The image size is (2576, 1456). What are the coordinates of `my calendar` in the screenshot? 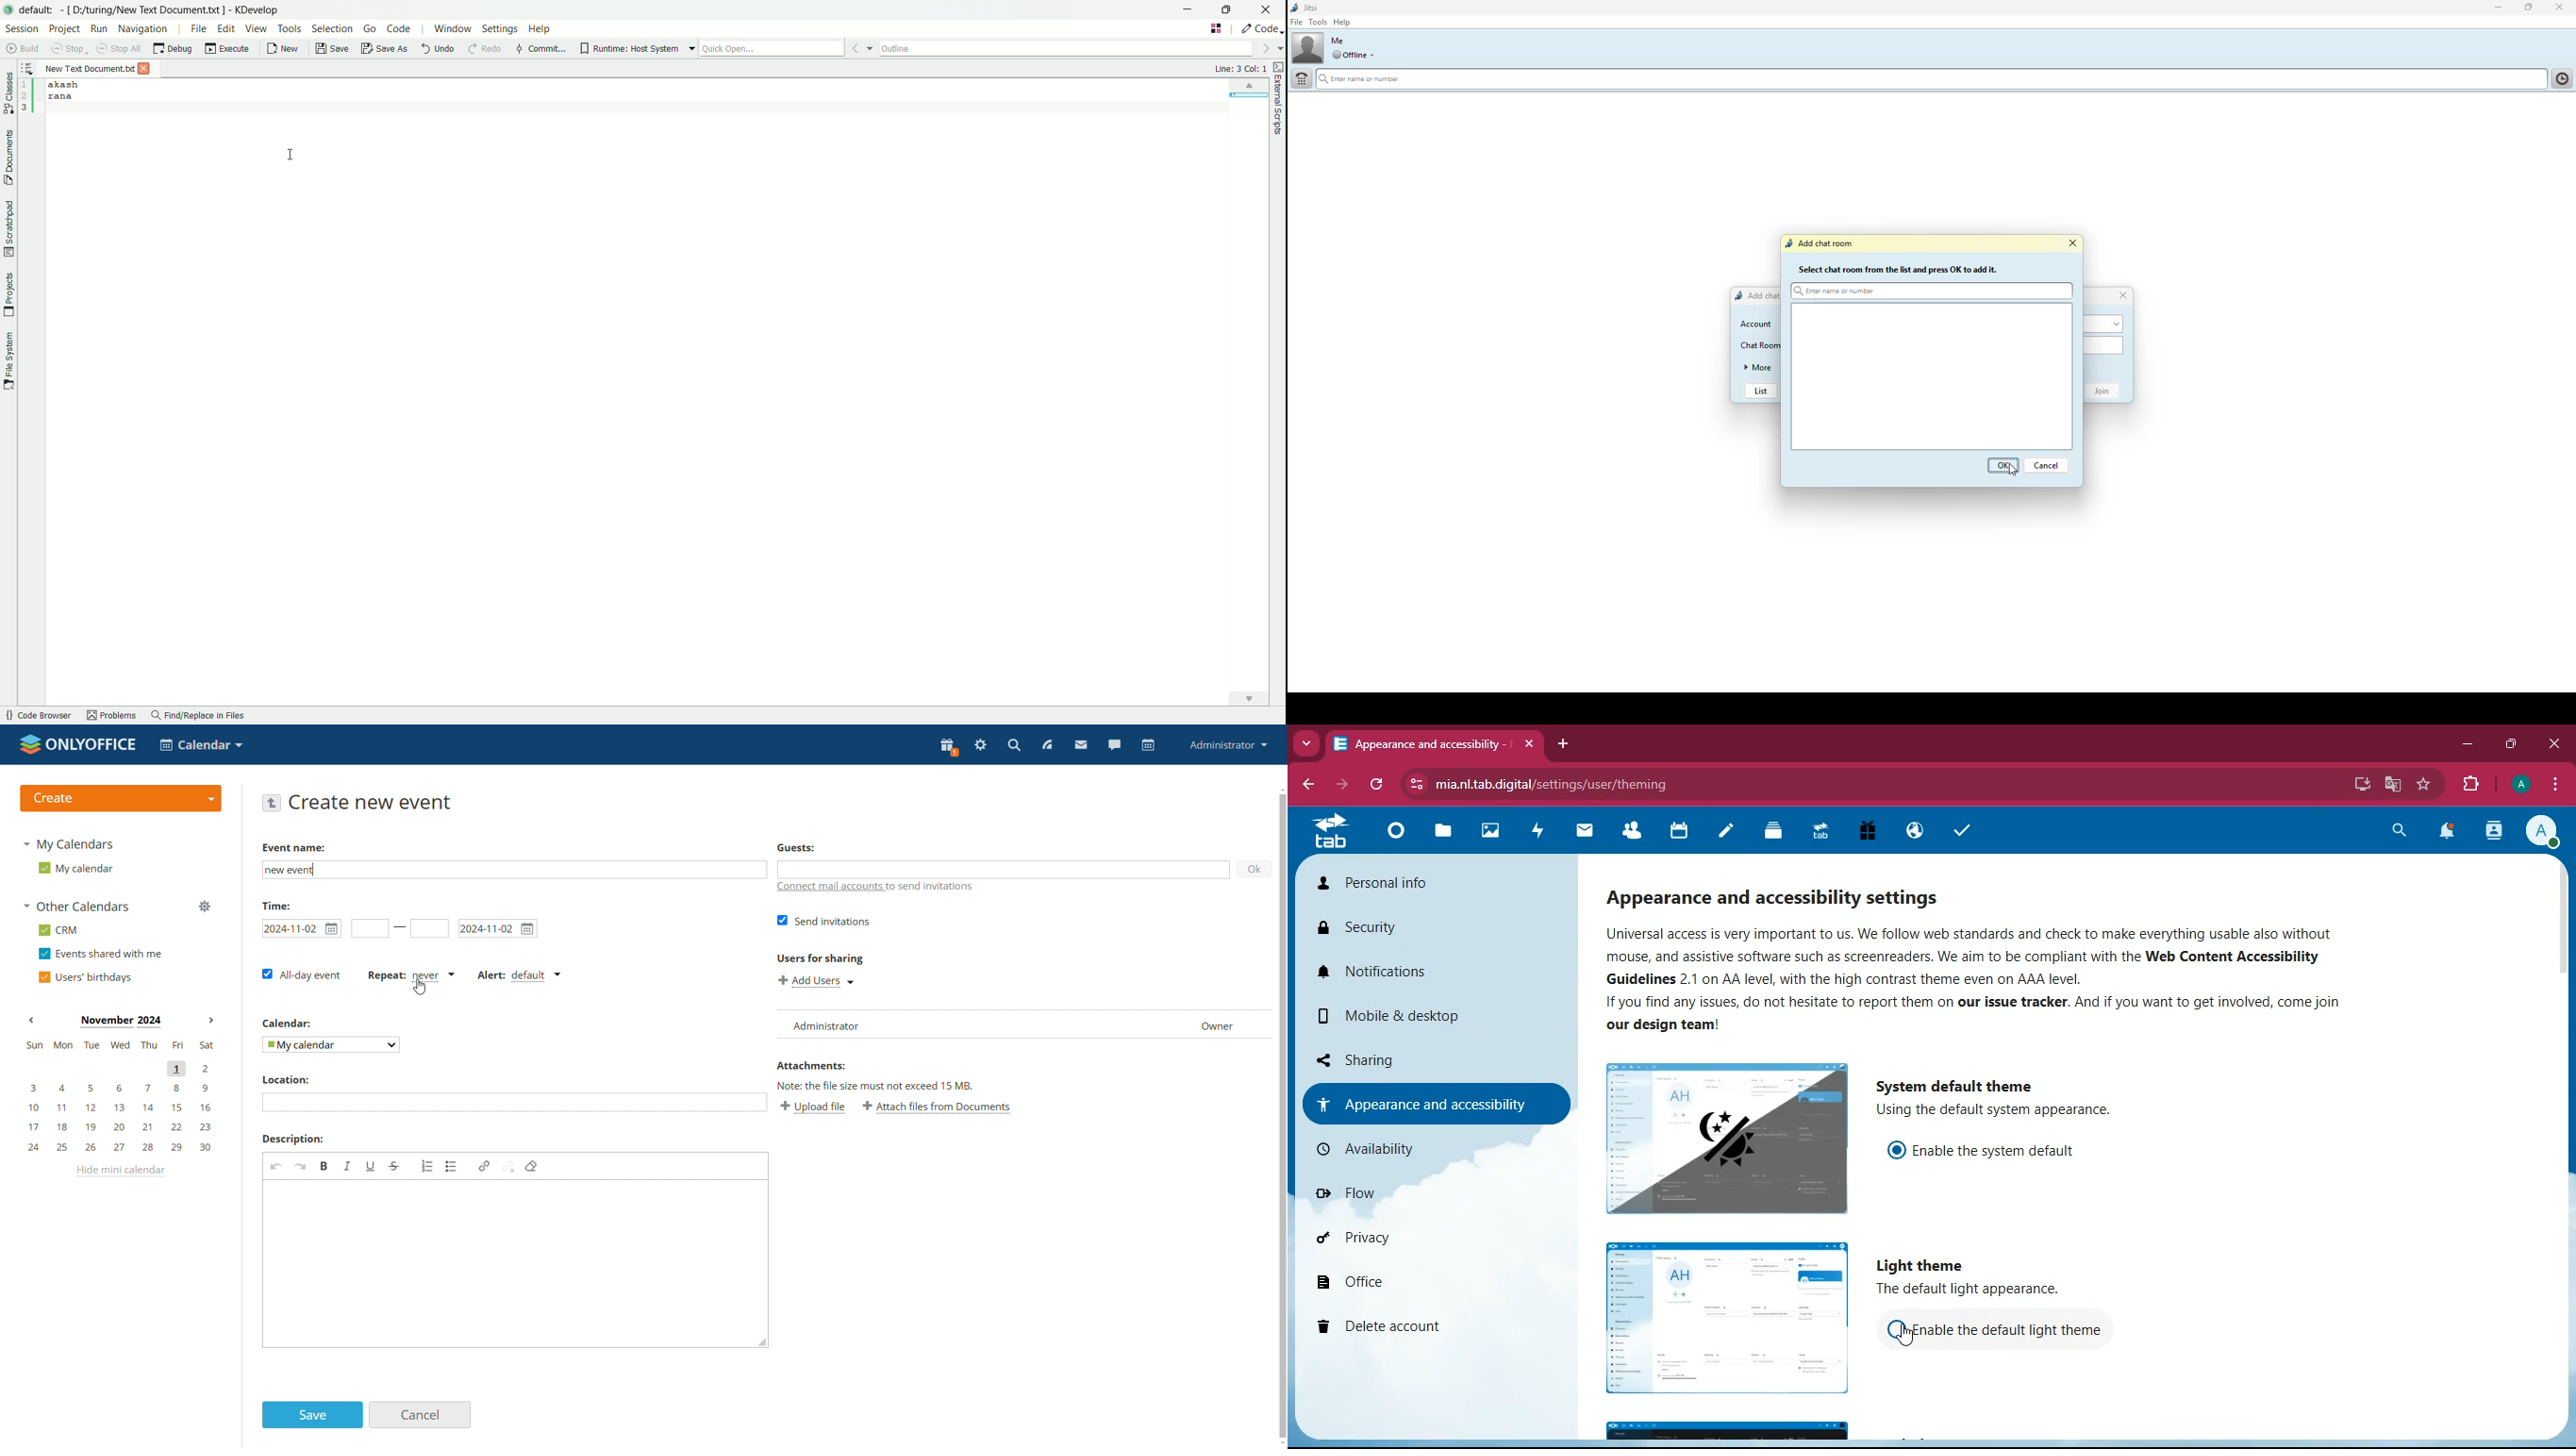 It's located at (76, 867).